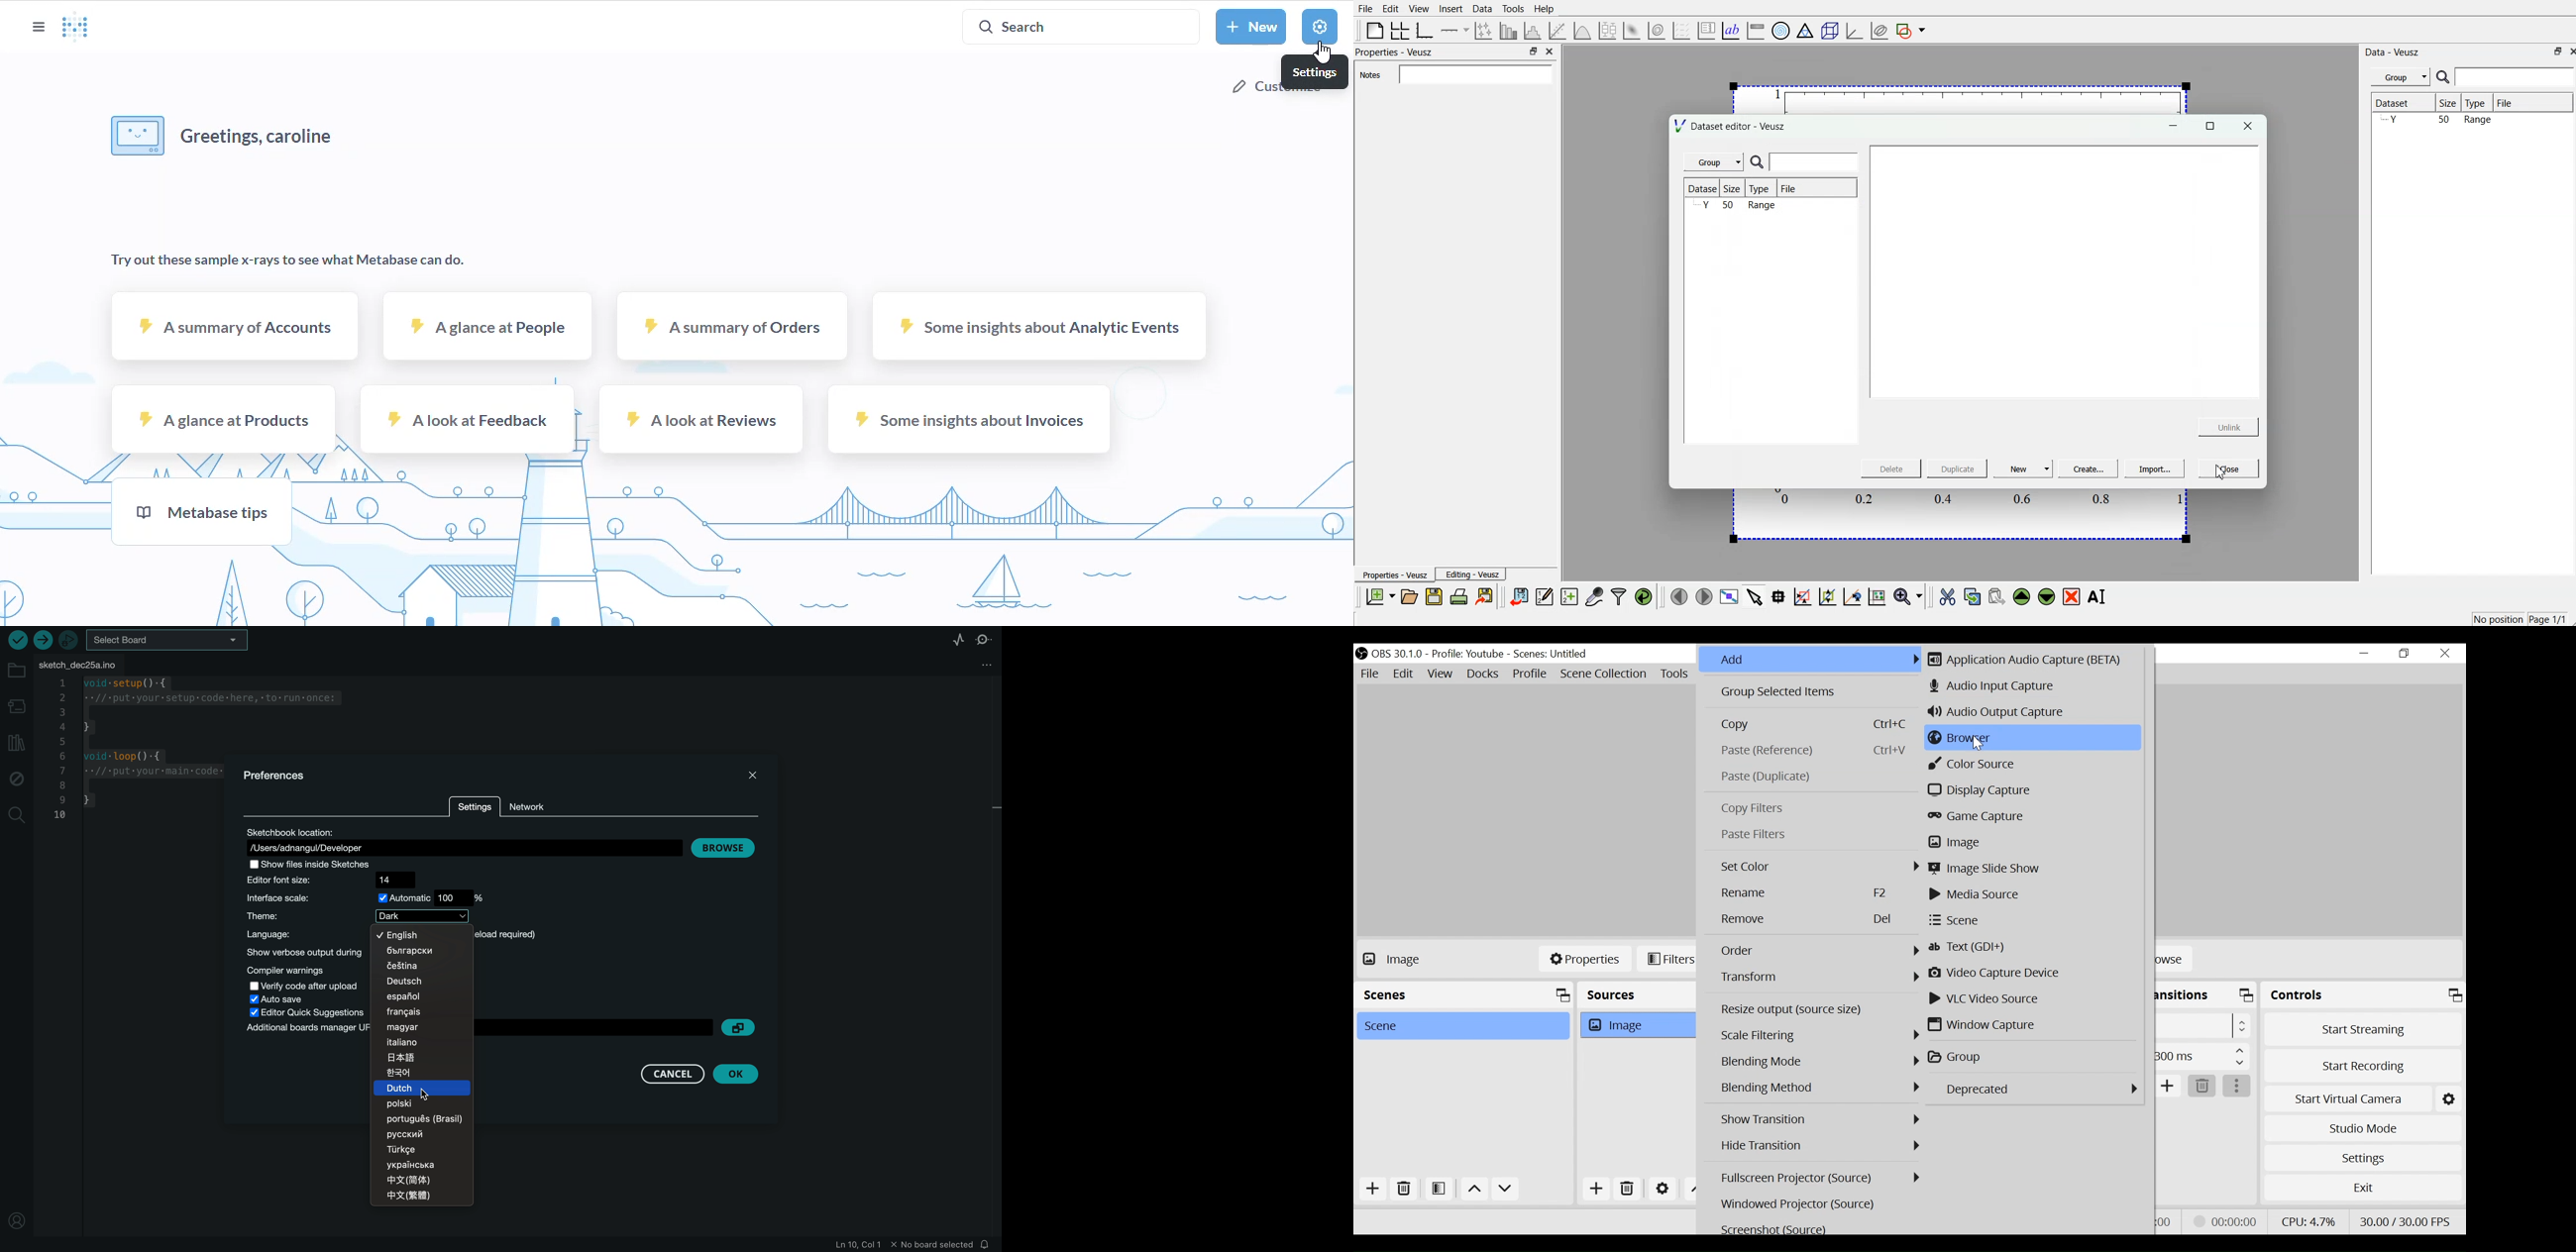 This screenshot has width=2576, height=1260. I want to click on search, so click(17, 817).